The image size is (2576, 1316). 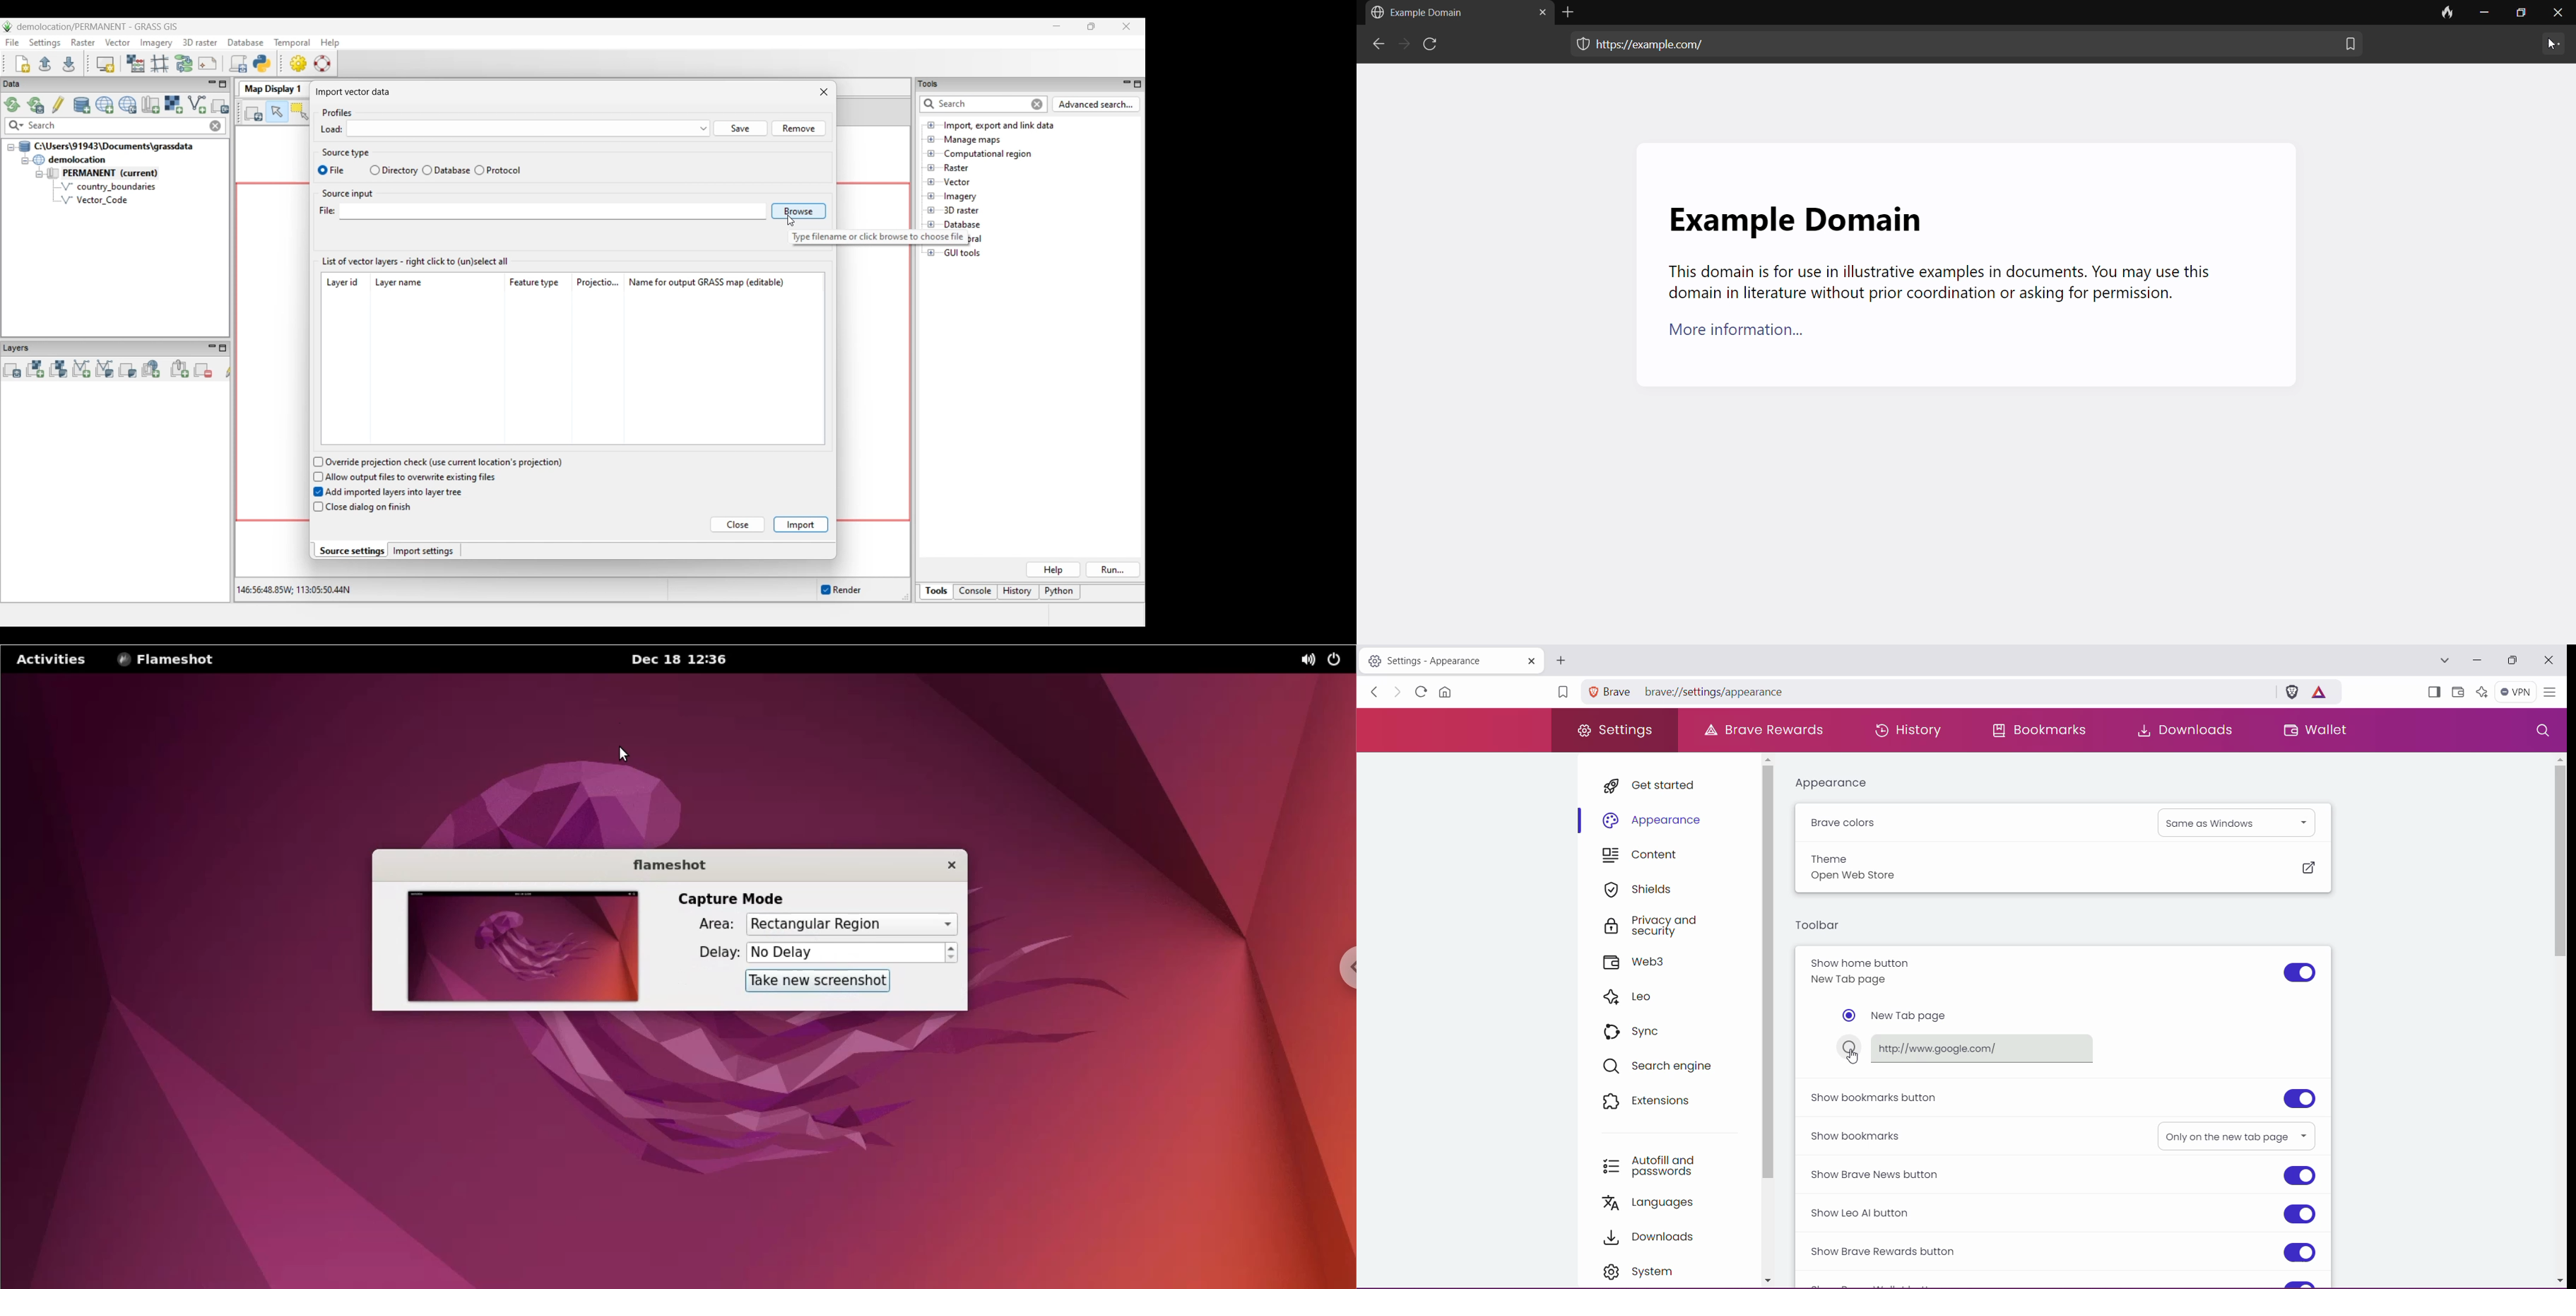 I want to click on Reload this page, so click(x=1419, y=691).